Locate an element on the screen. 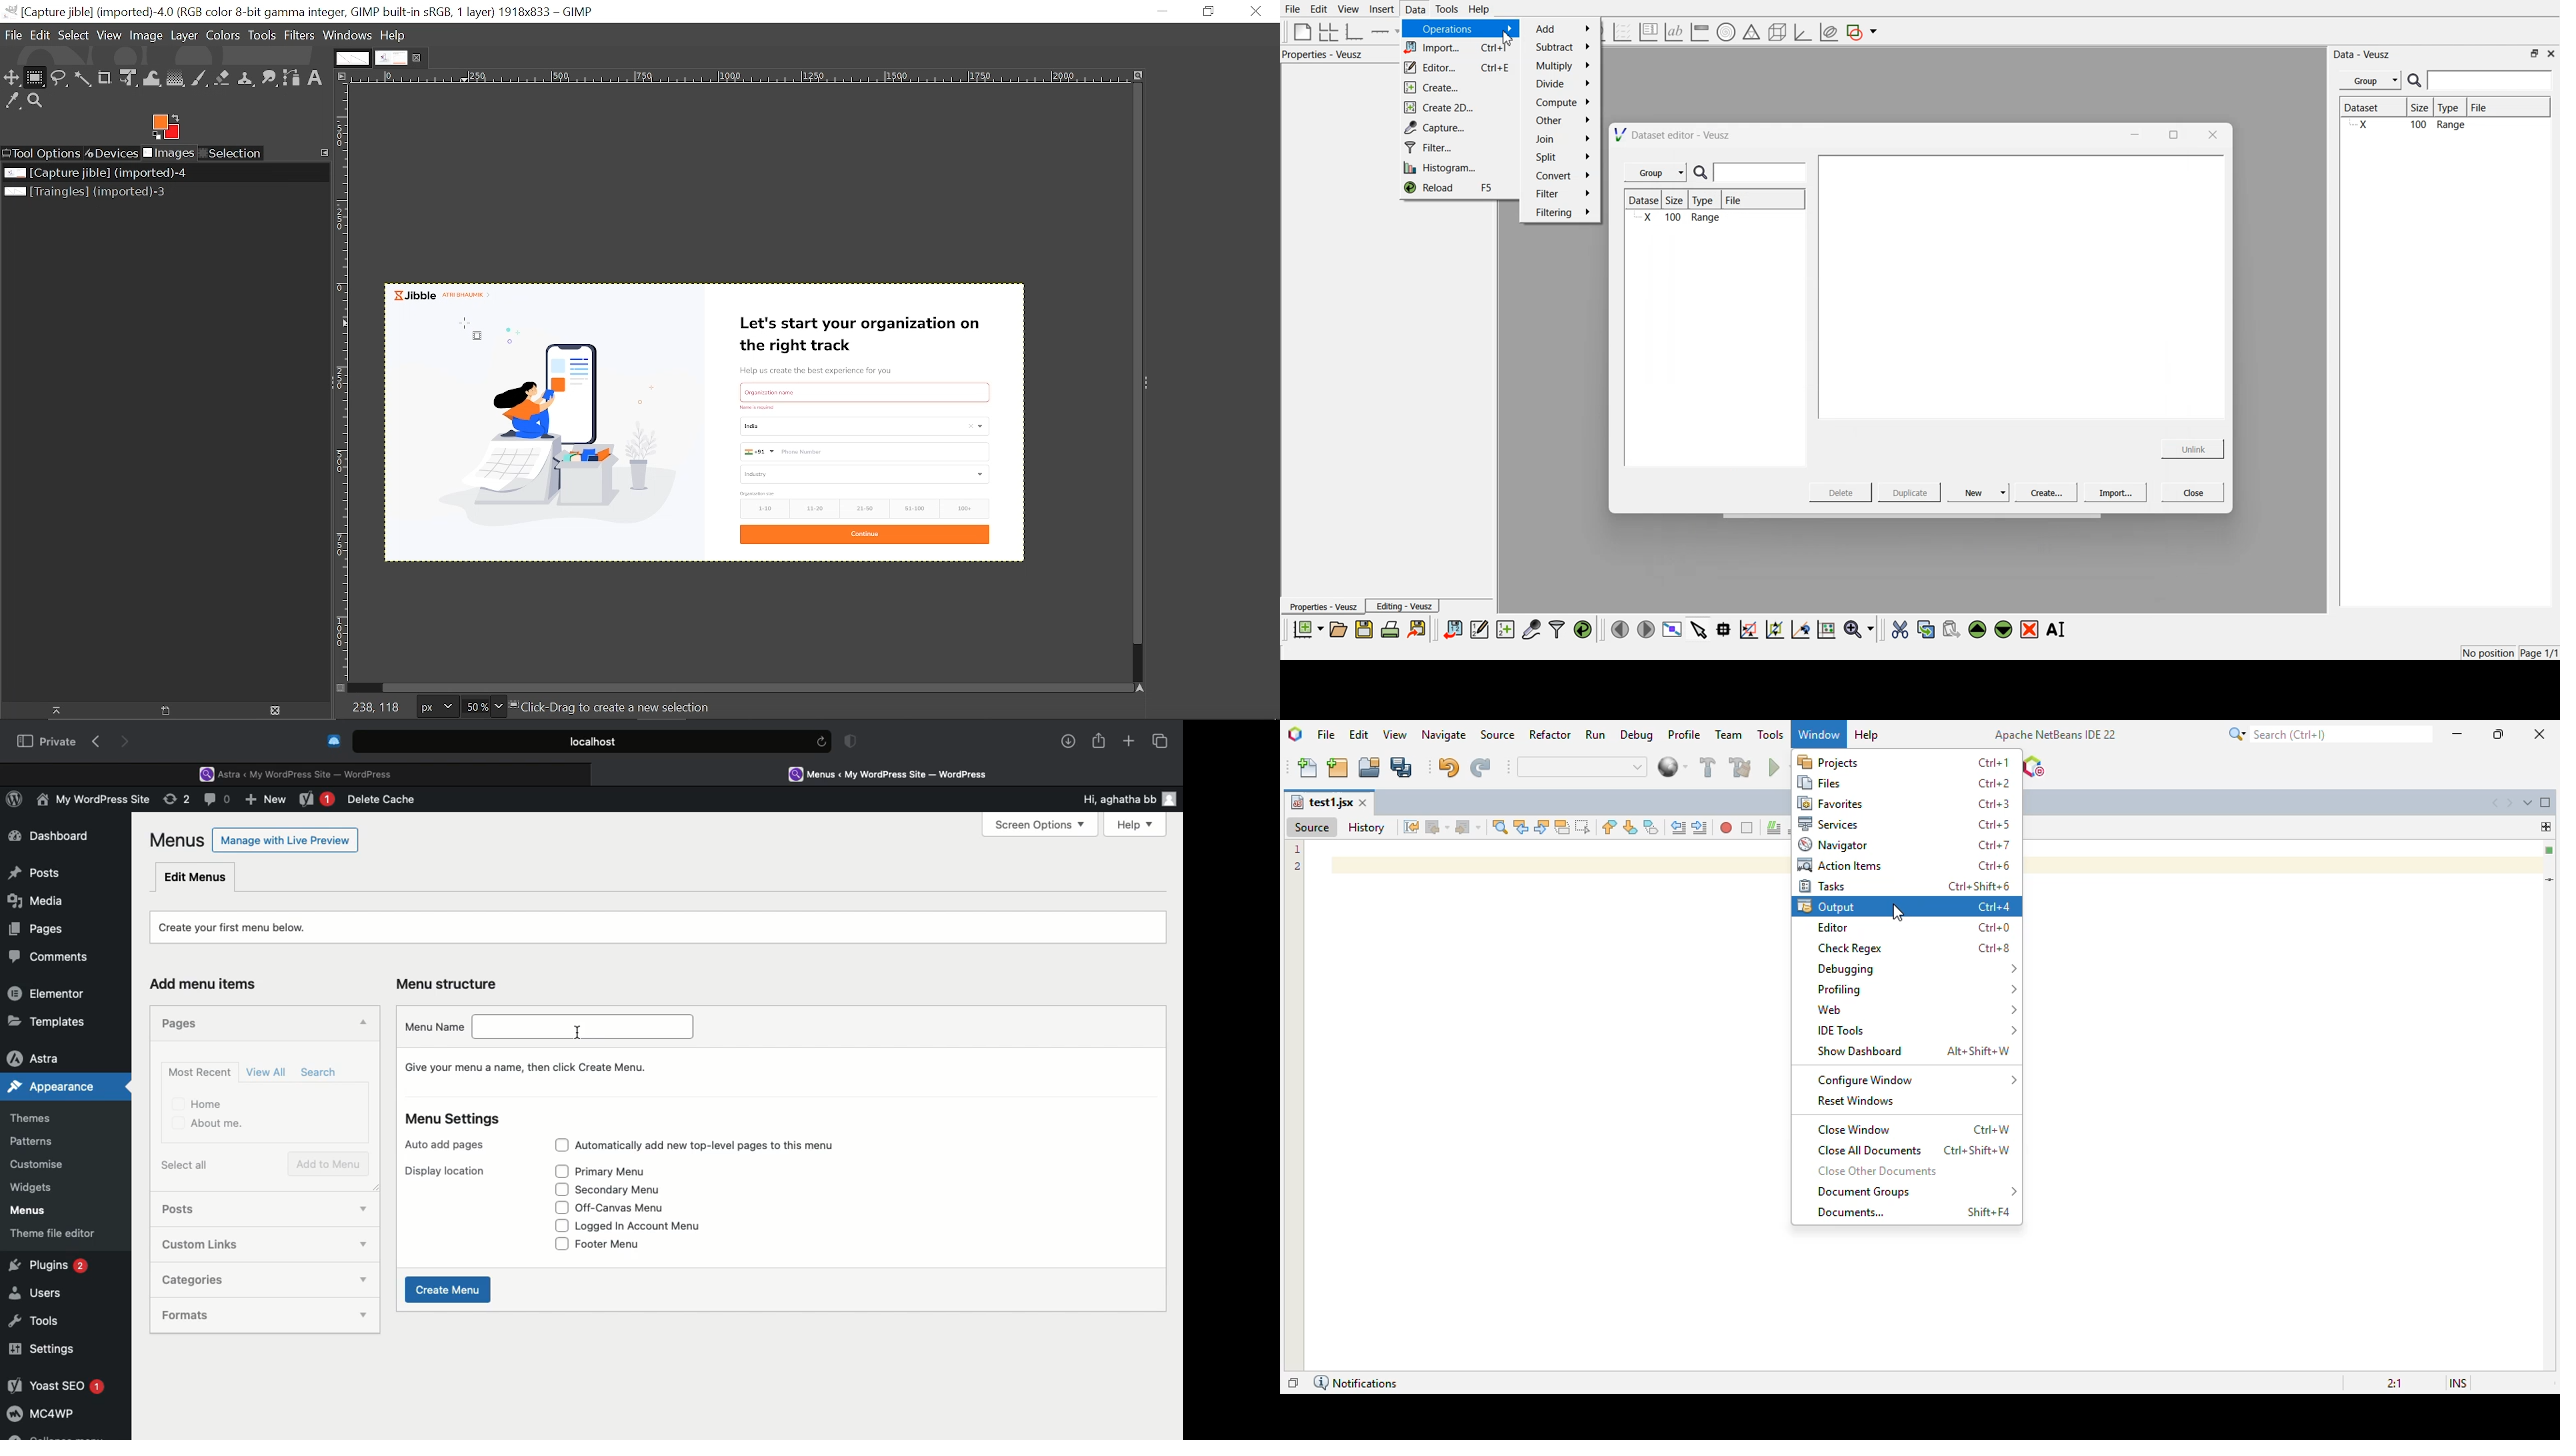 The image size is (2576, 1456). Convert is located at coordinates (1561, 175).